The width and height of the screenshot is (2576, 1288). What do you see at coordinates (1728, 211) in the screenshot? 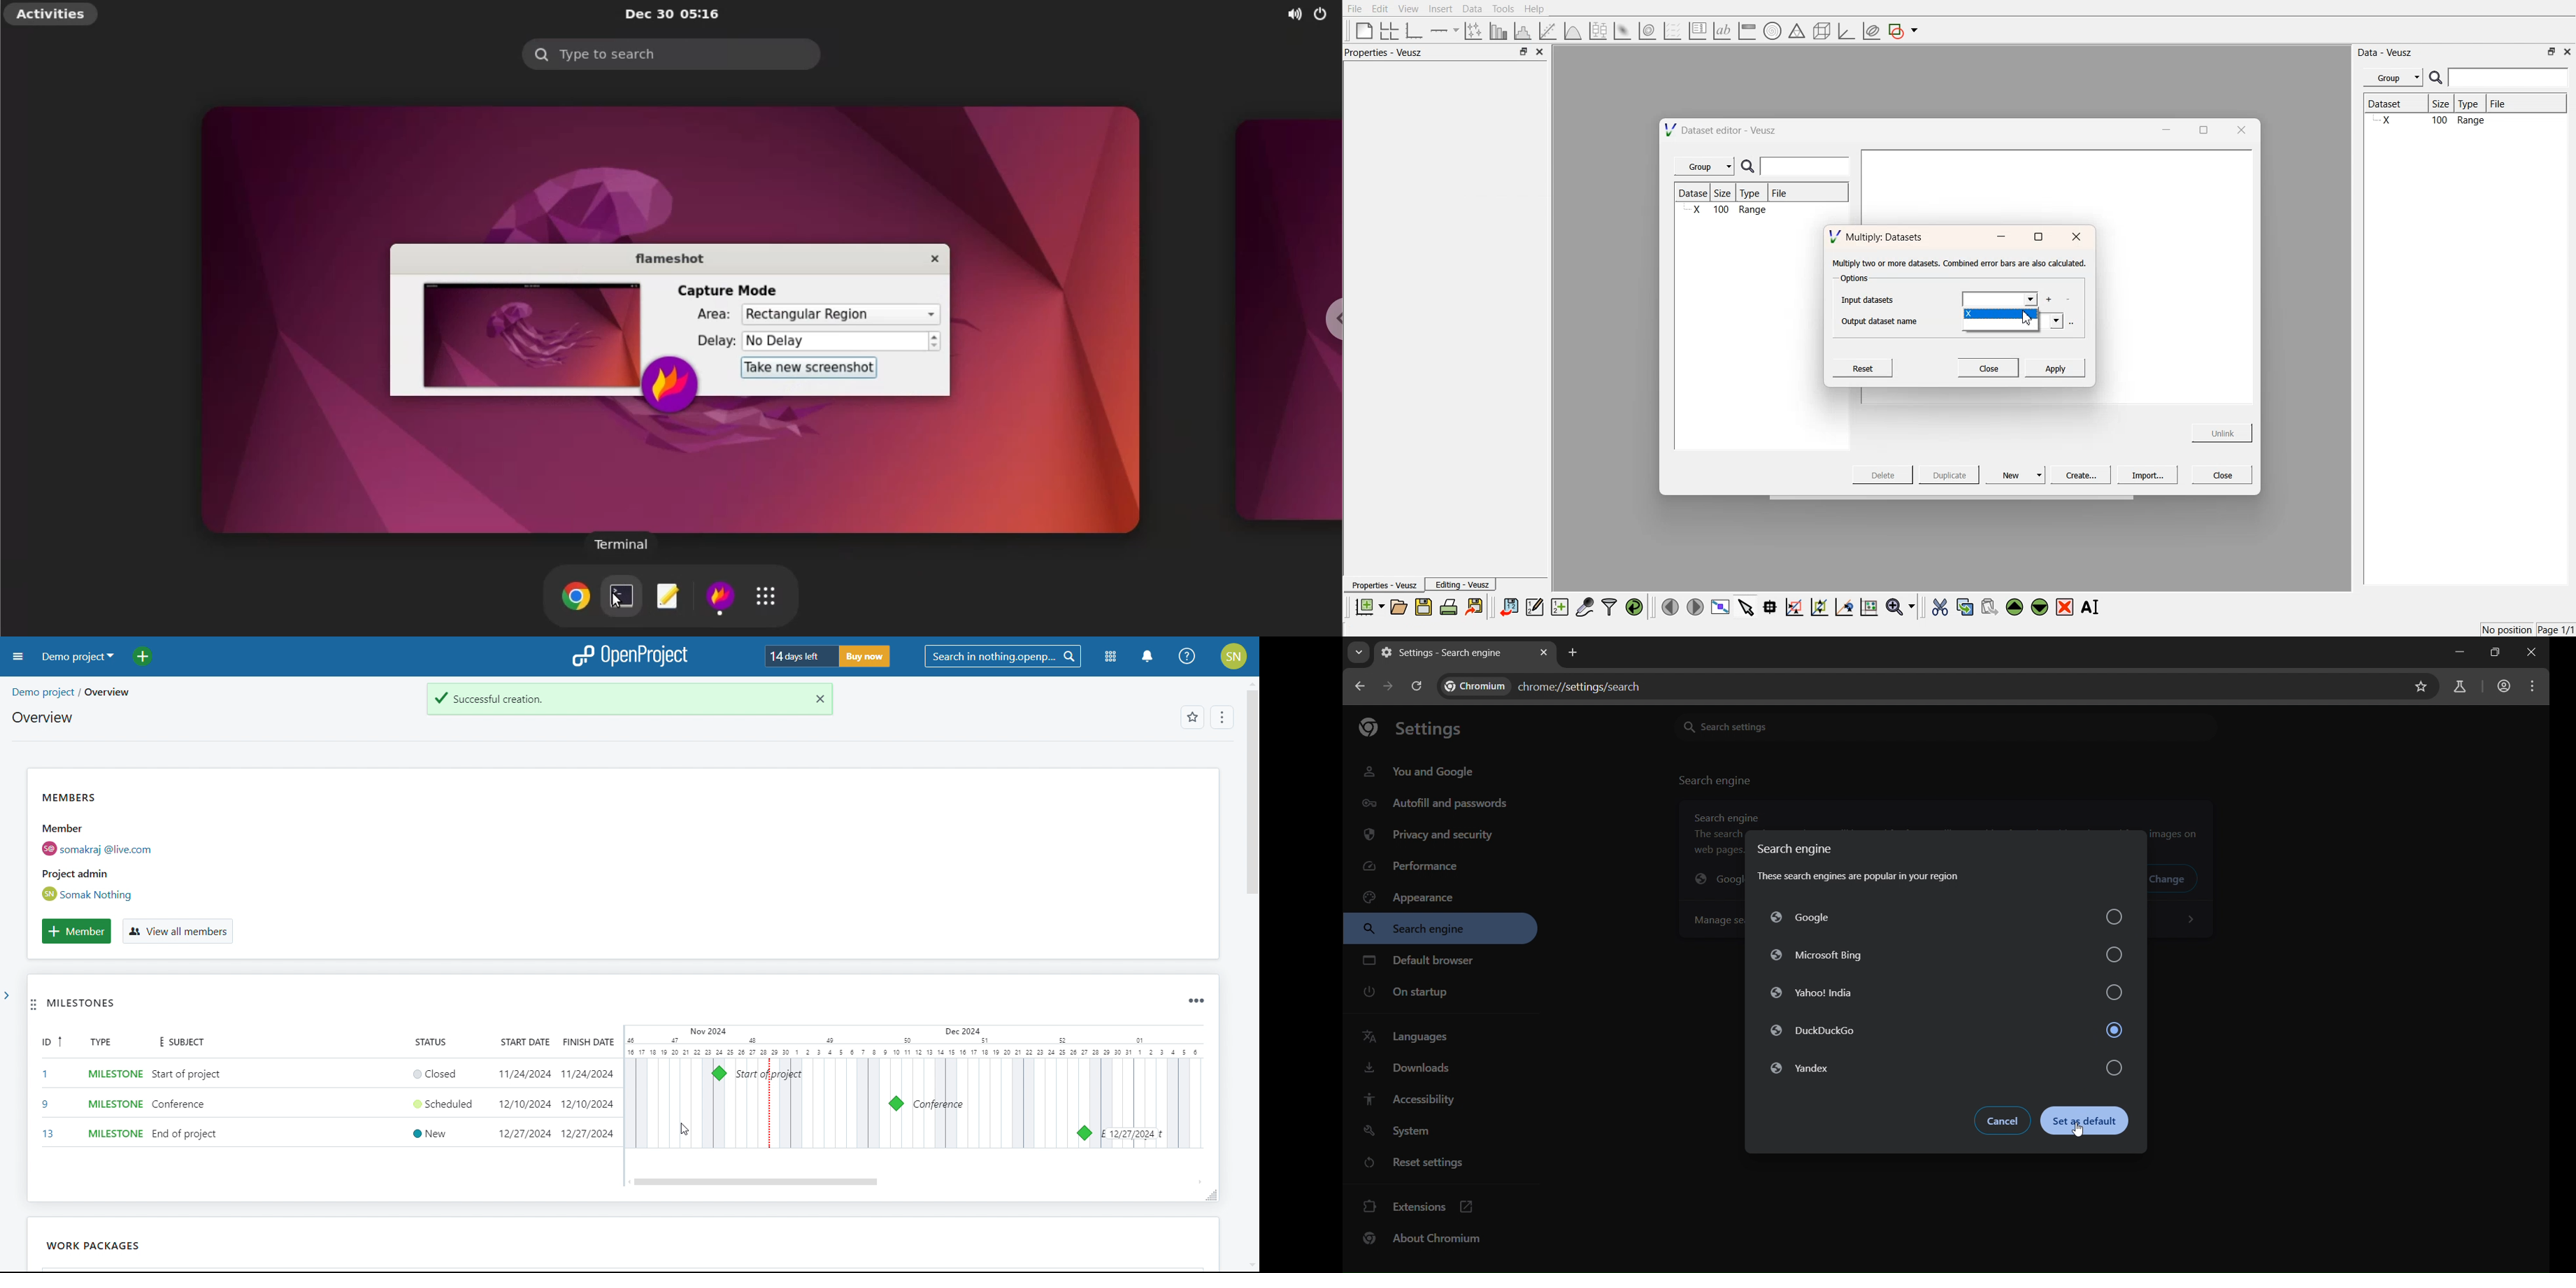
I see `X 100 Range` at bounding box center [1728, 211].